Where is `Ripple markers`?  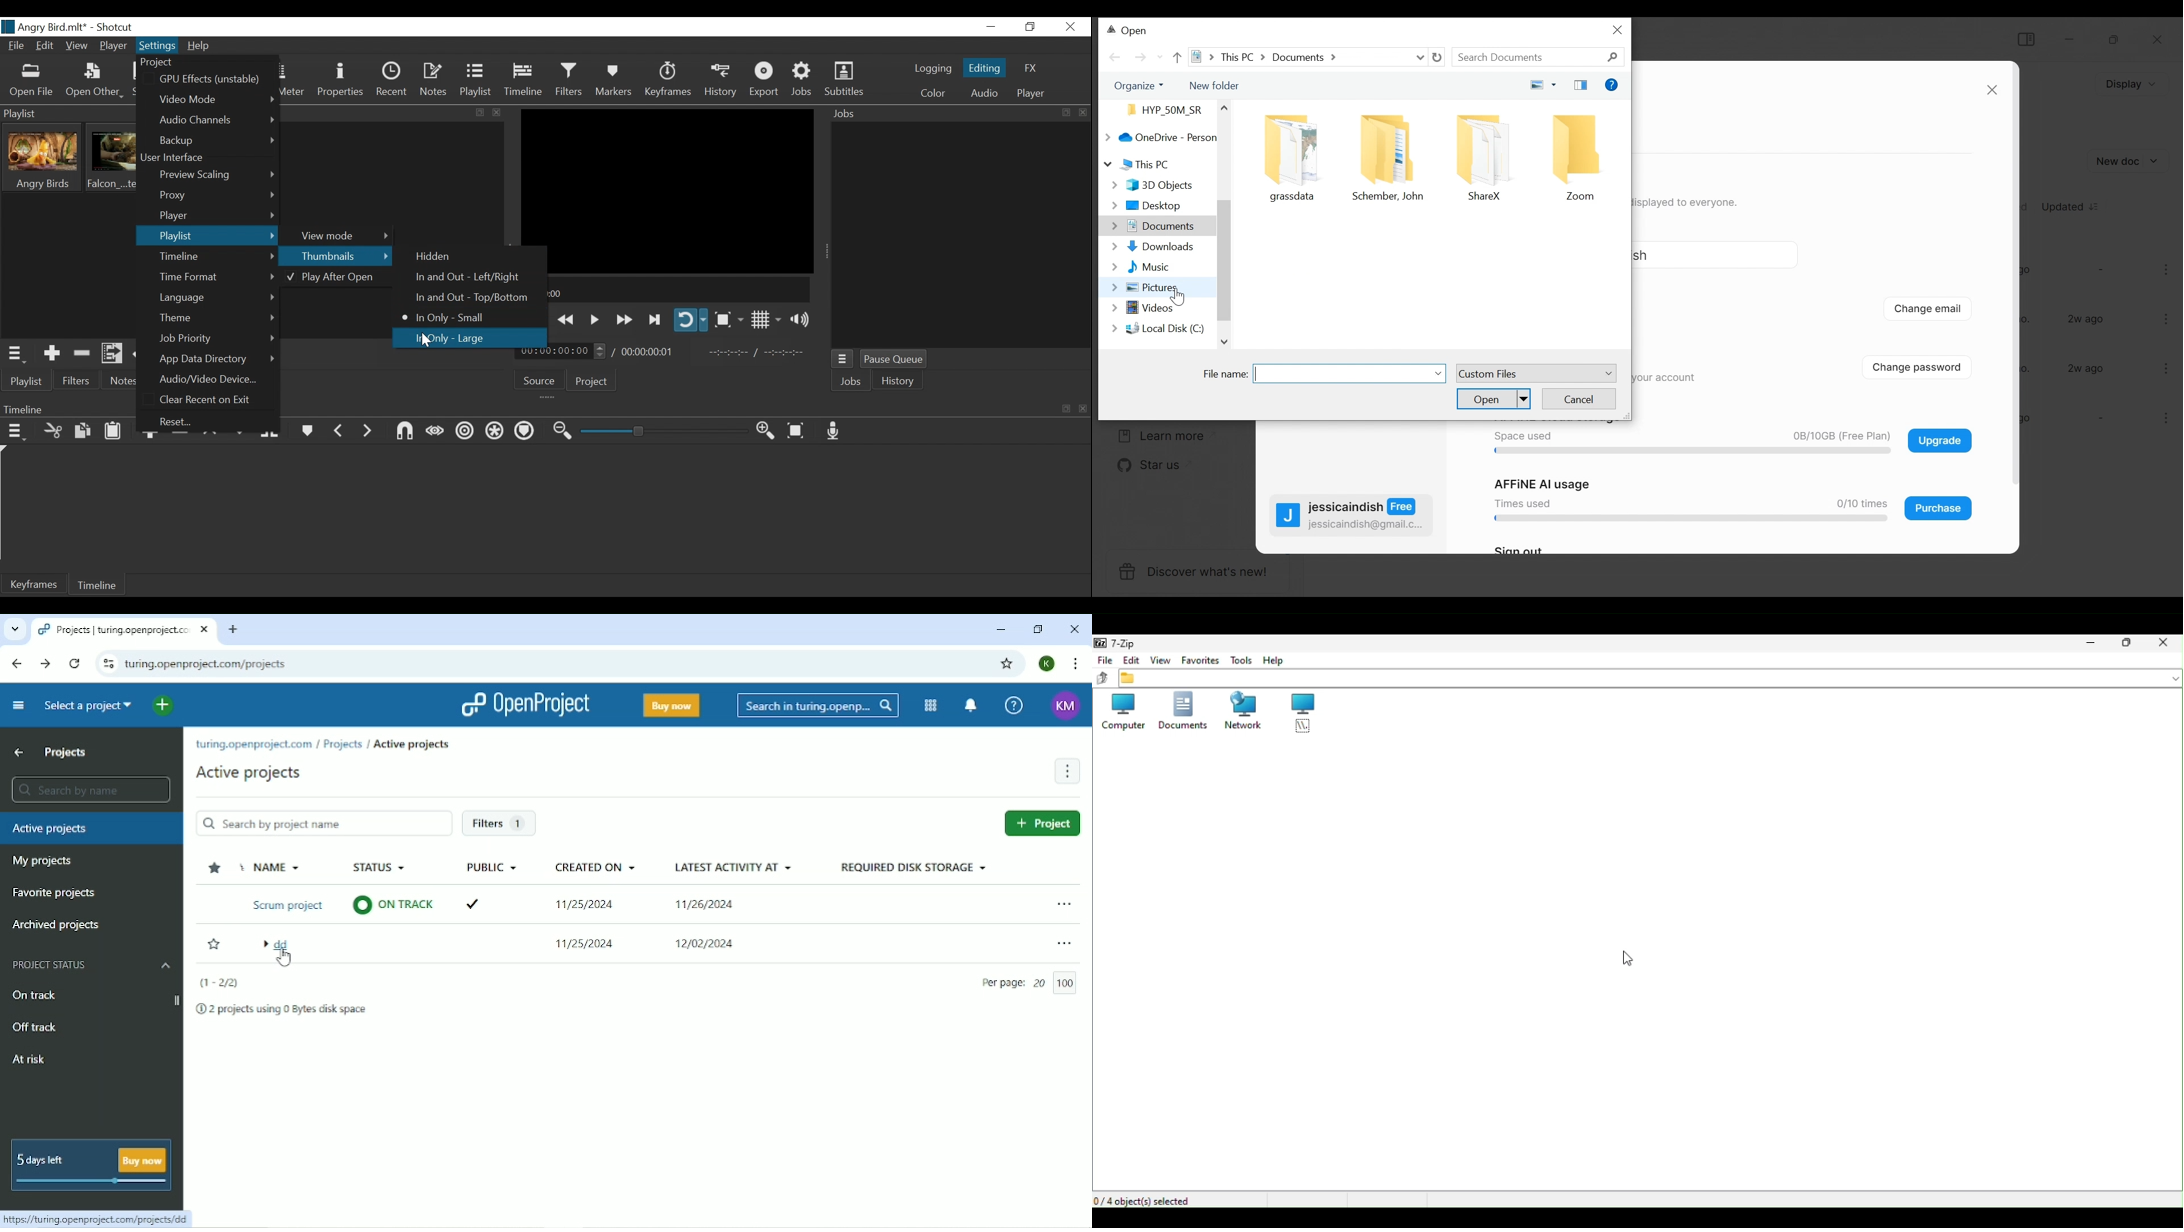 Ripple markers is located at coordinates (526, 432).